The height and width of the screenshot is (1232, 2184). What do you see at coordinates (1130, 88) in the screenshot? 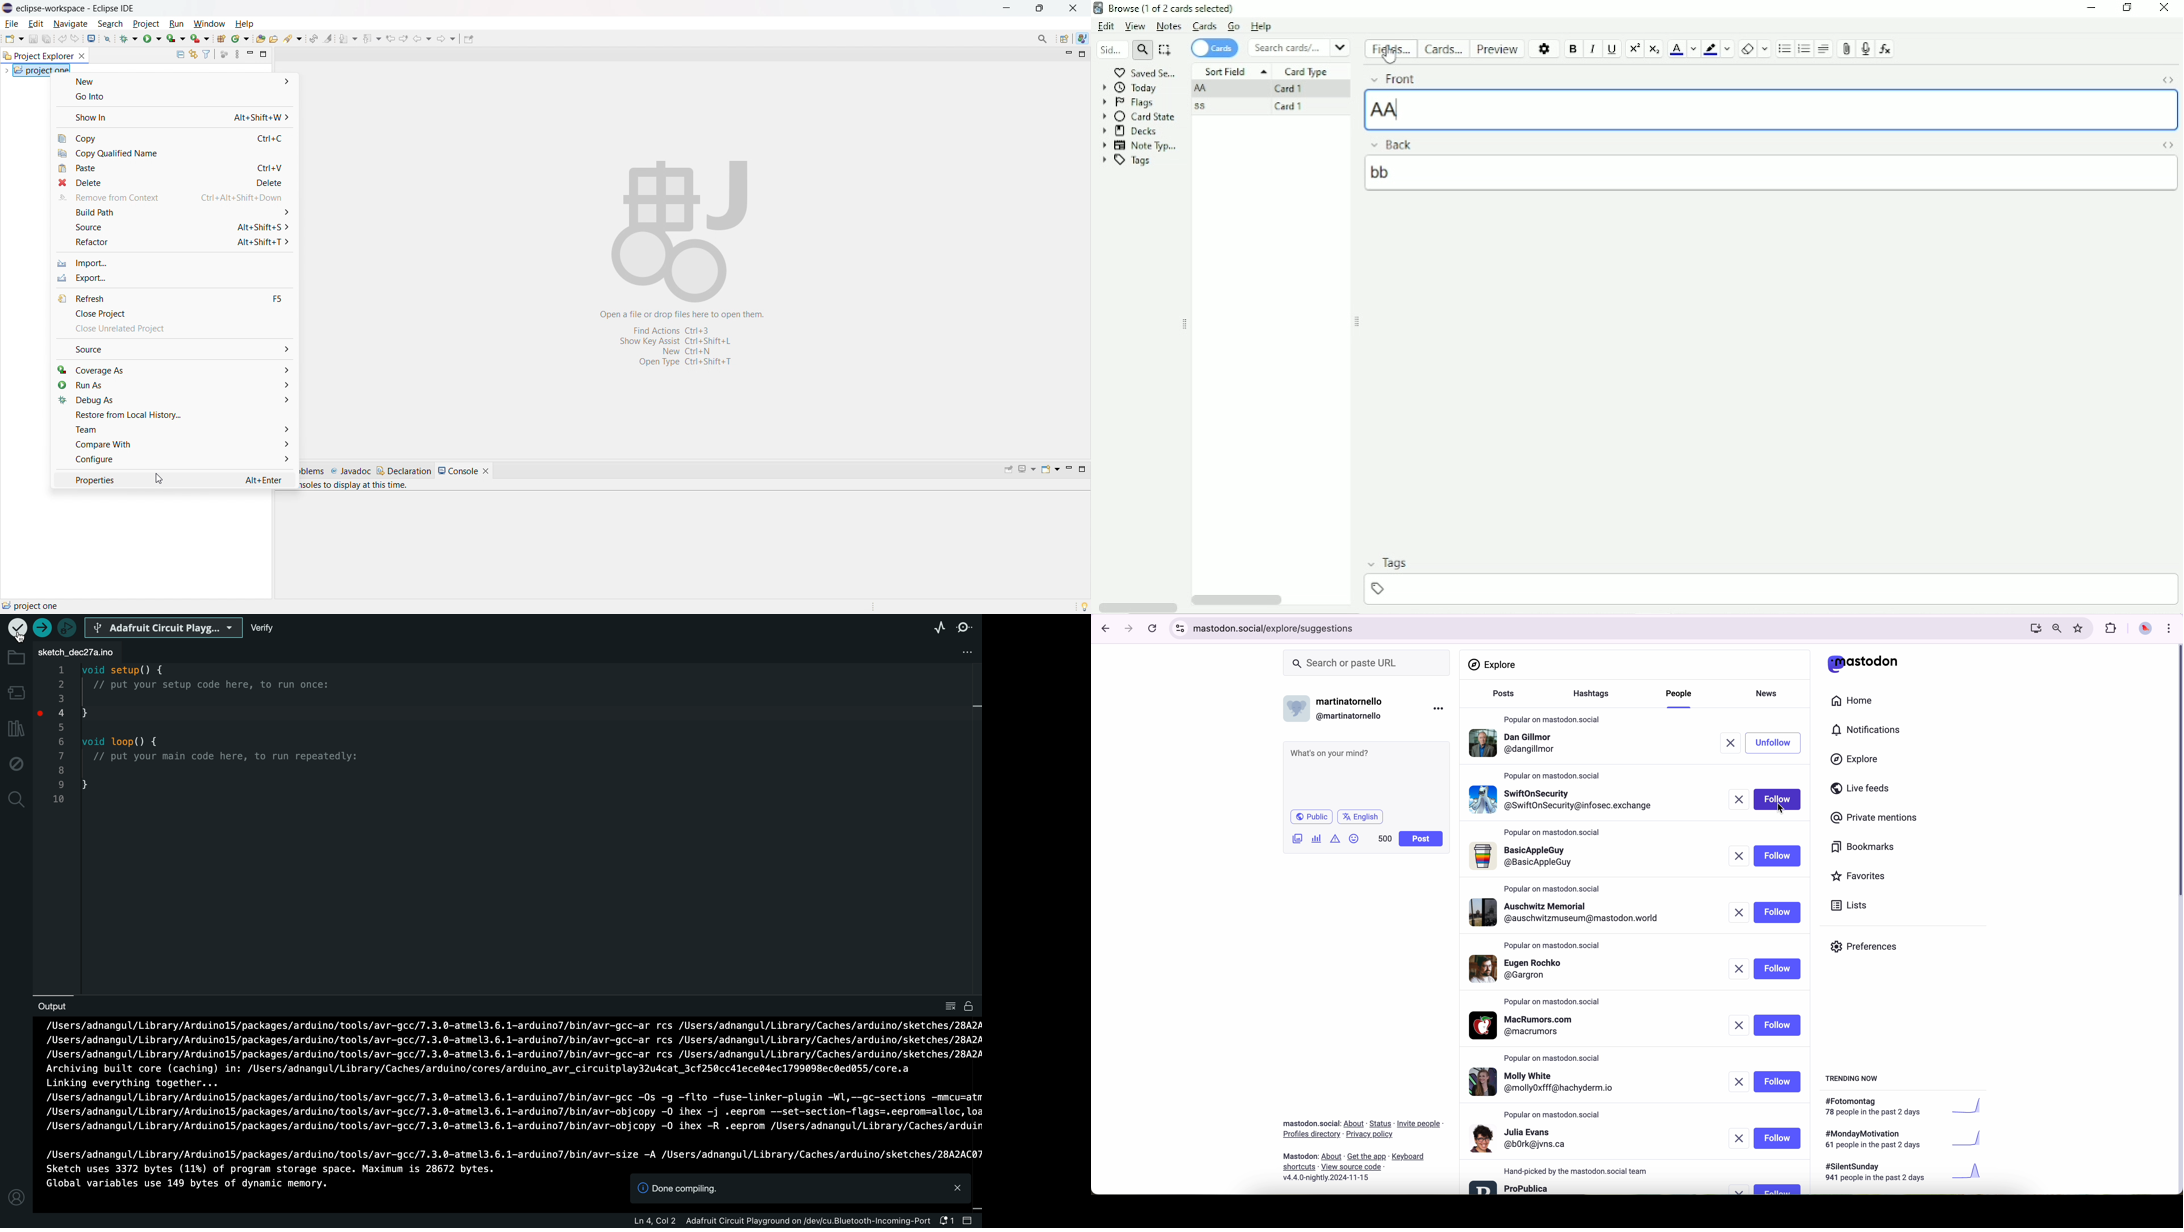
I see `Today` at bounding box center [1130, 88].